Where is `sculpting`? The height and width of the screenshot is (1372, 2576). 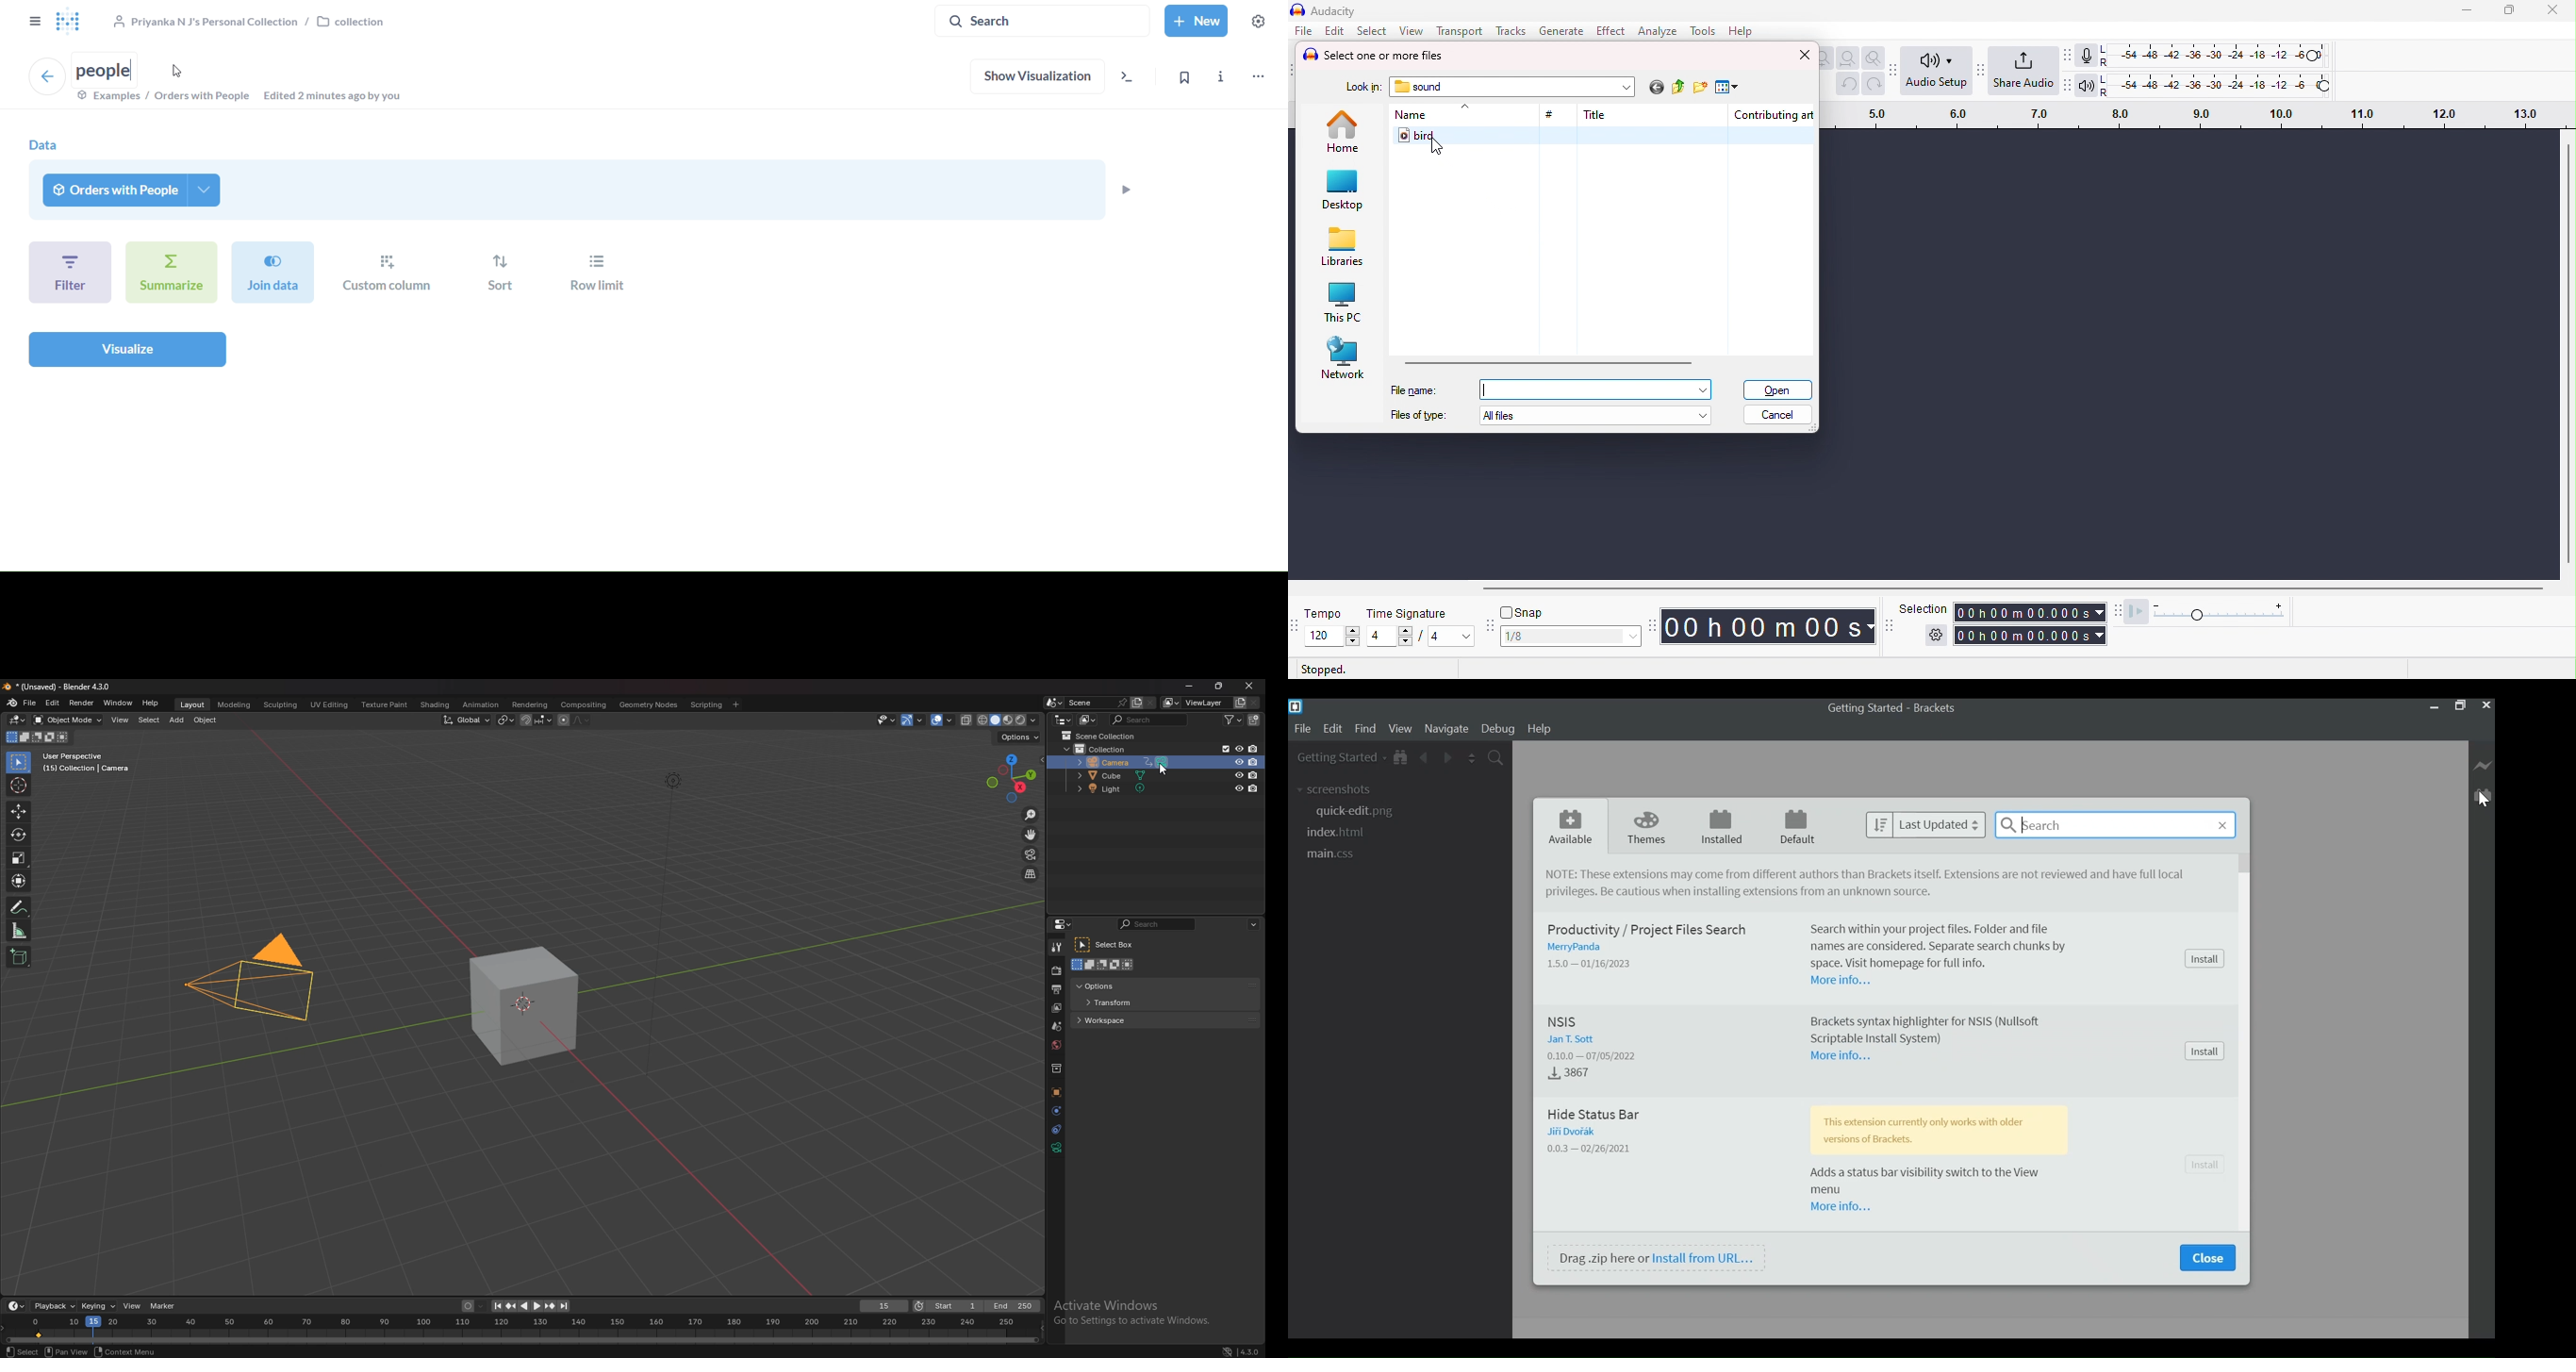 sculpting is located at coordinates (280, 705).